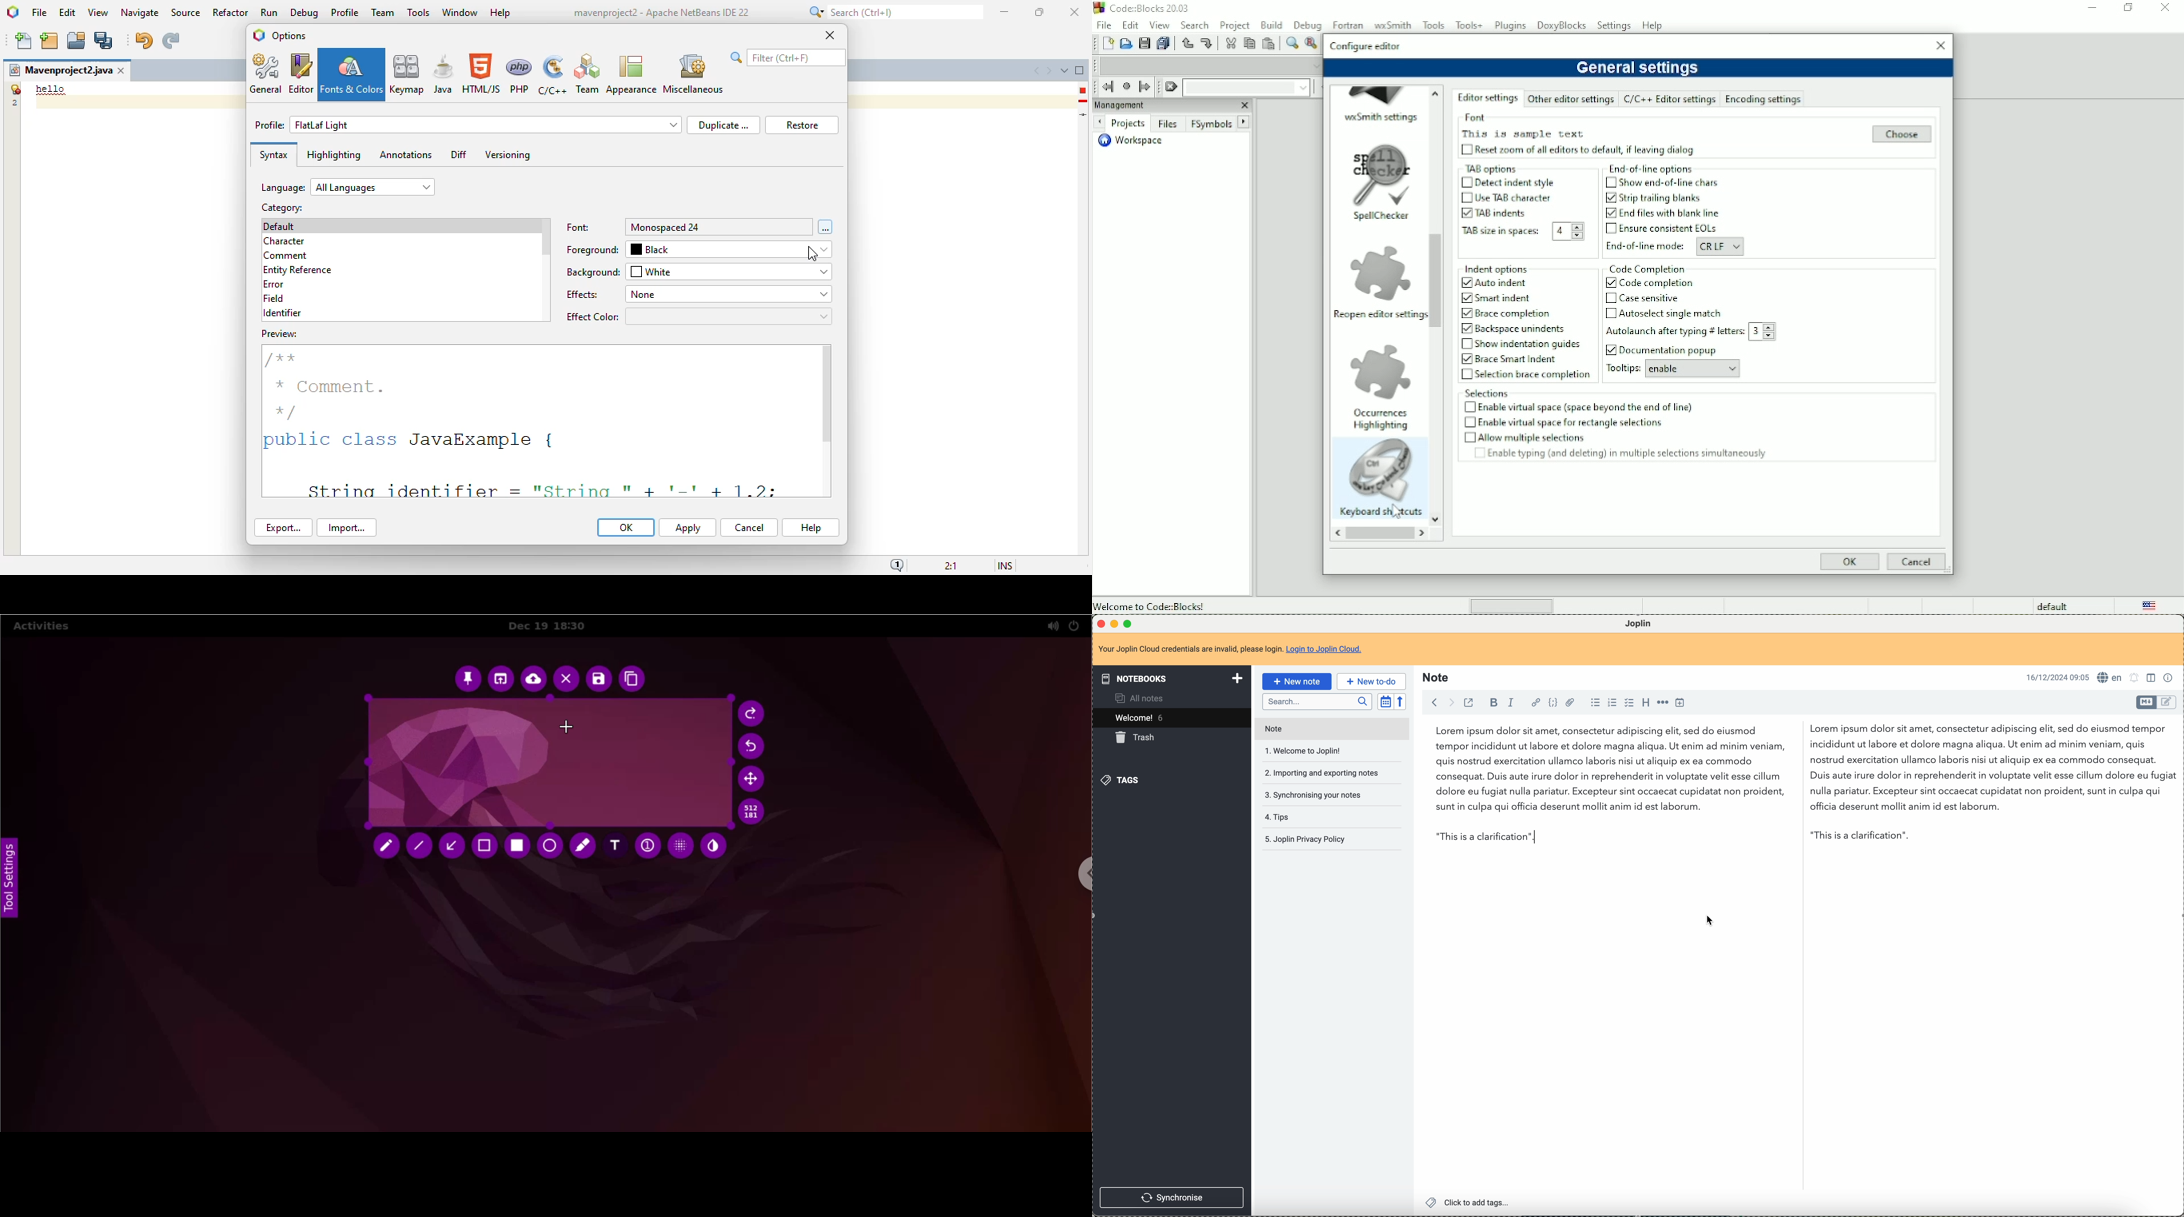 This screenshot has width=2184, height=1232. I want to click on 4, so click(1560, 232).